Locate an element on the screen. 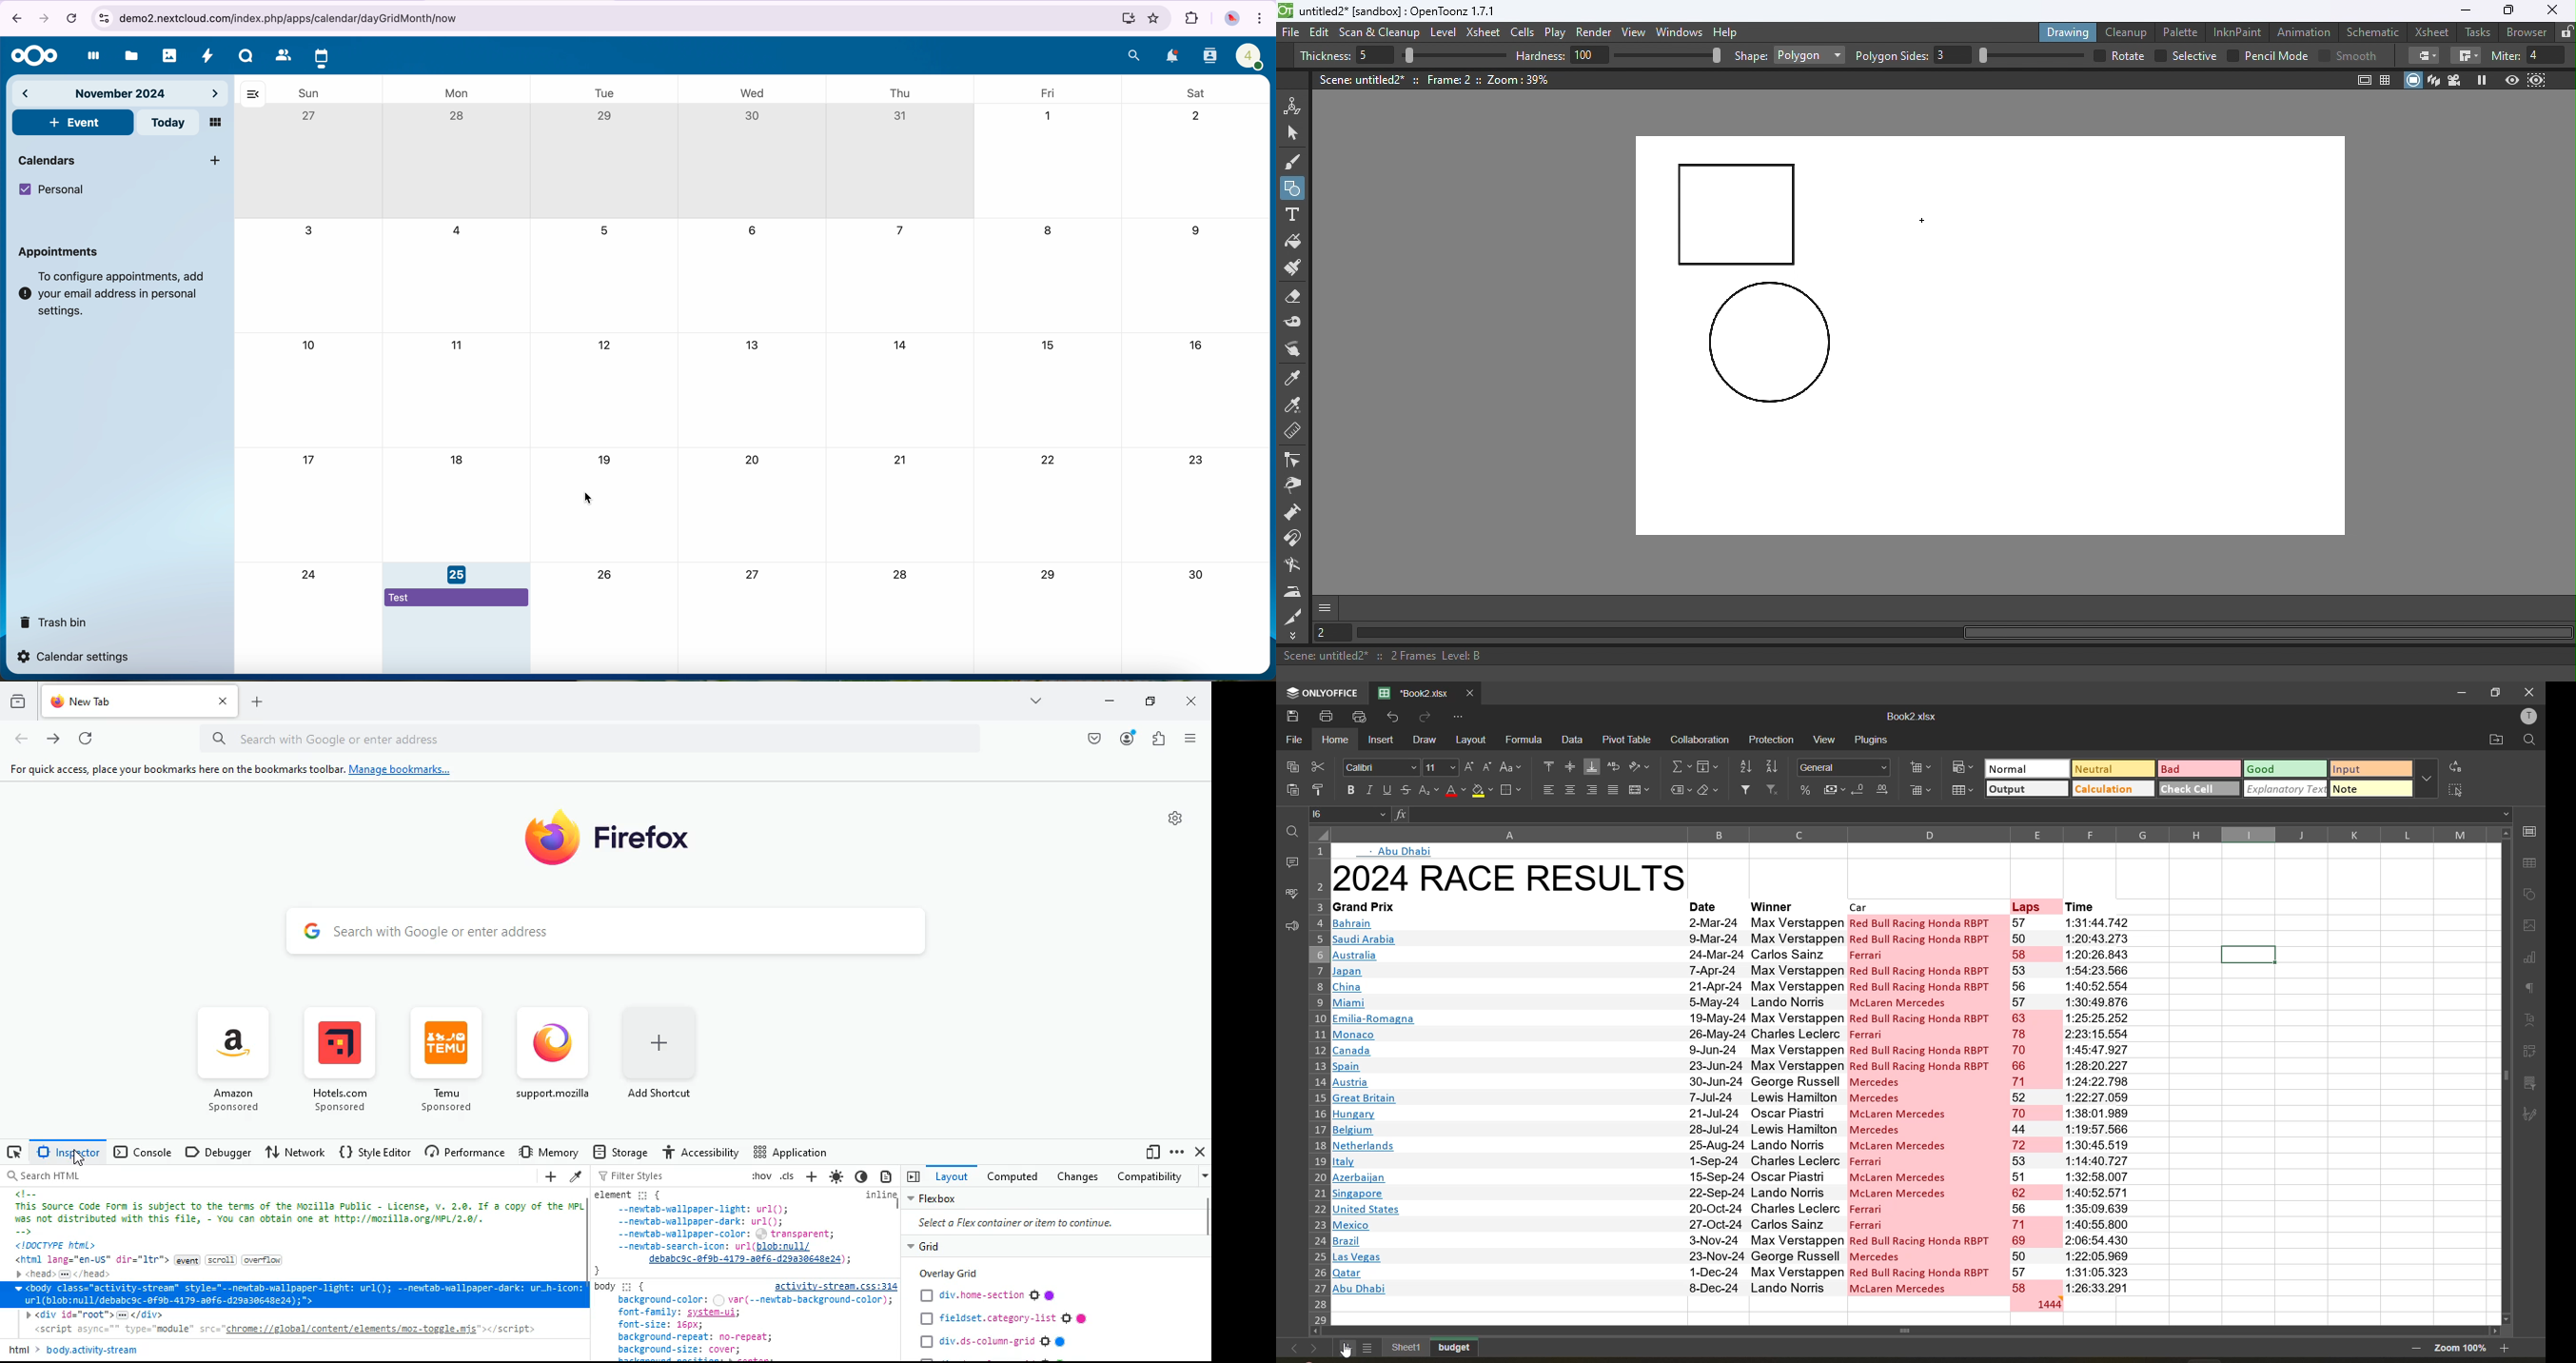  favorites is located at coordinates (1153, 19).